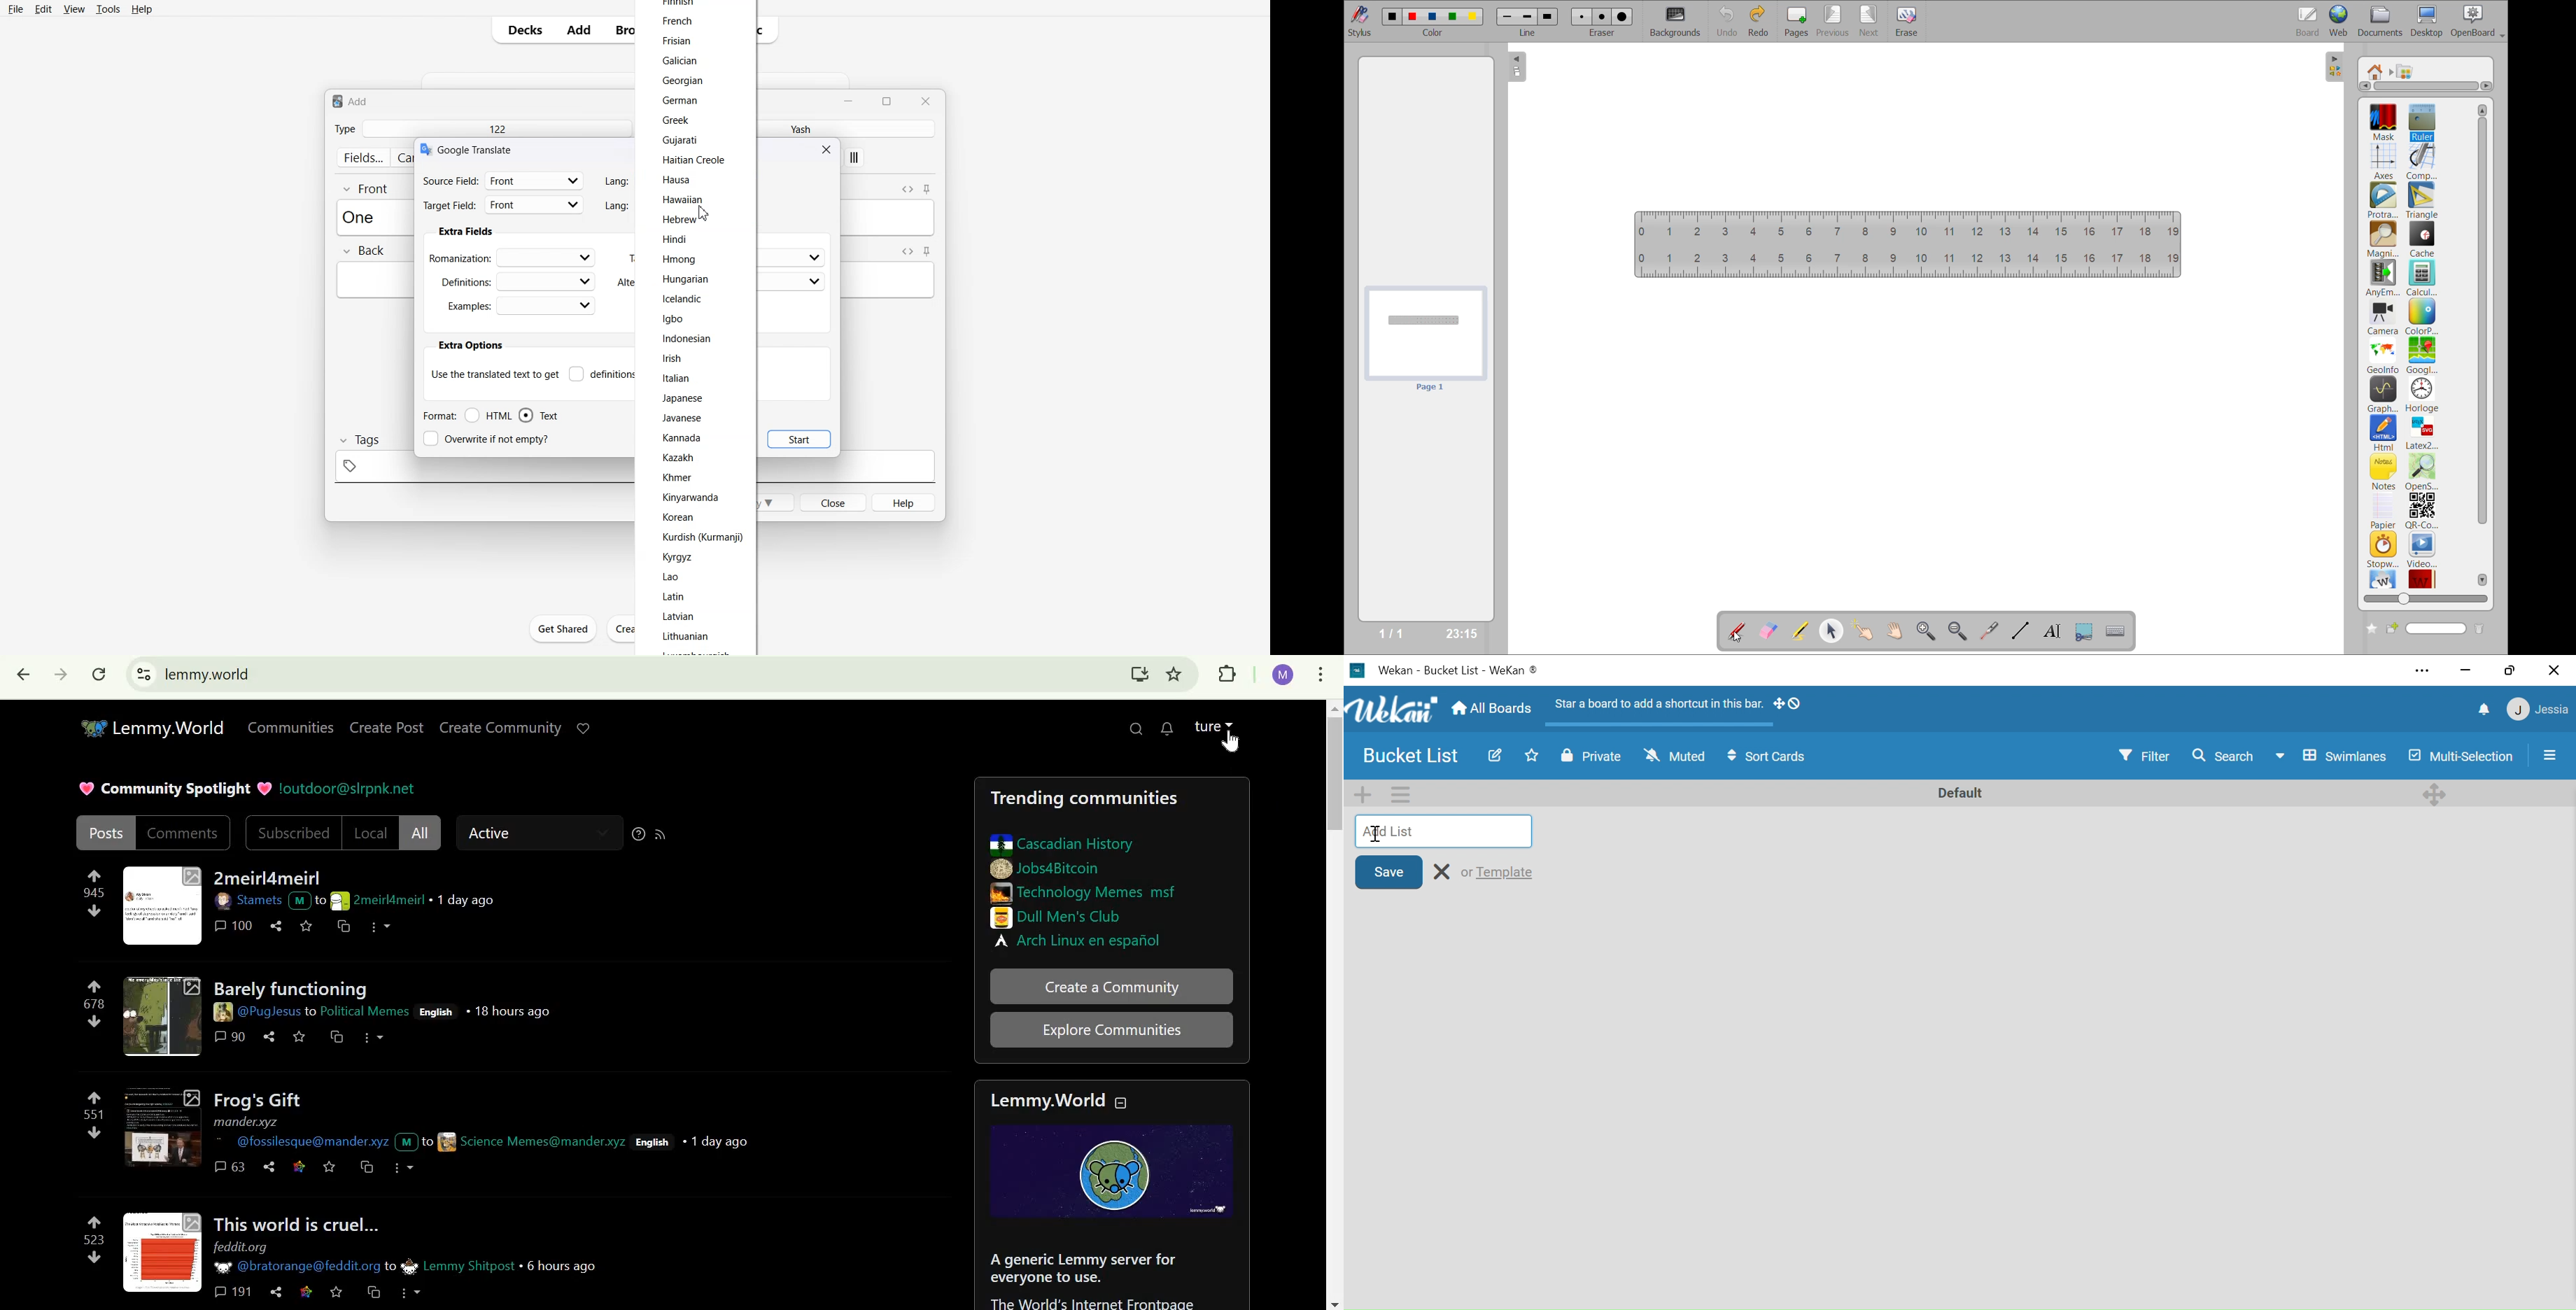 The height and width of the screenshot is (1316, 2576). Describe the element at coordinates (230, 1167) in the screenshot. I see `63 comments` at that location.